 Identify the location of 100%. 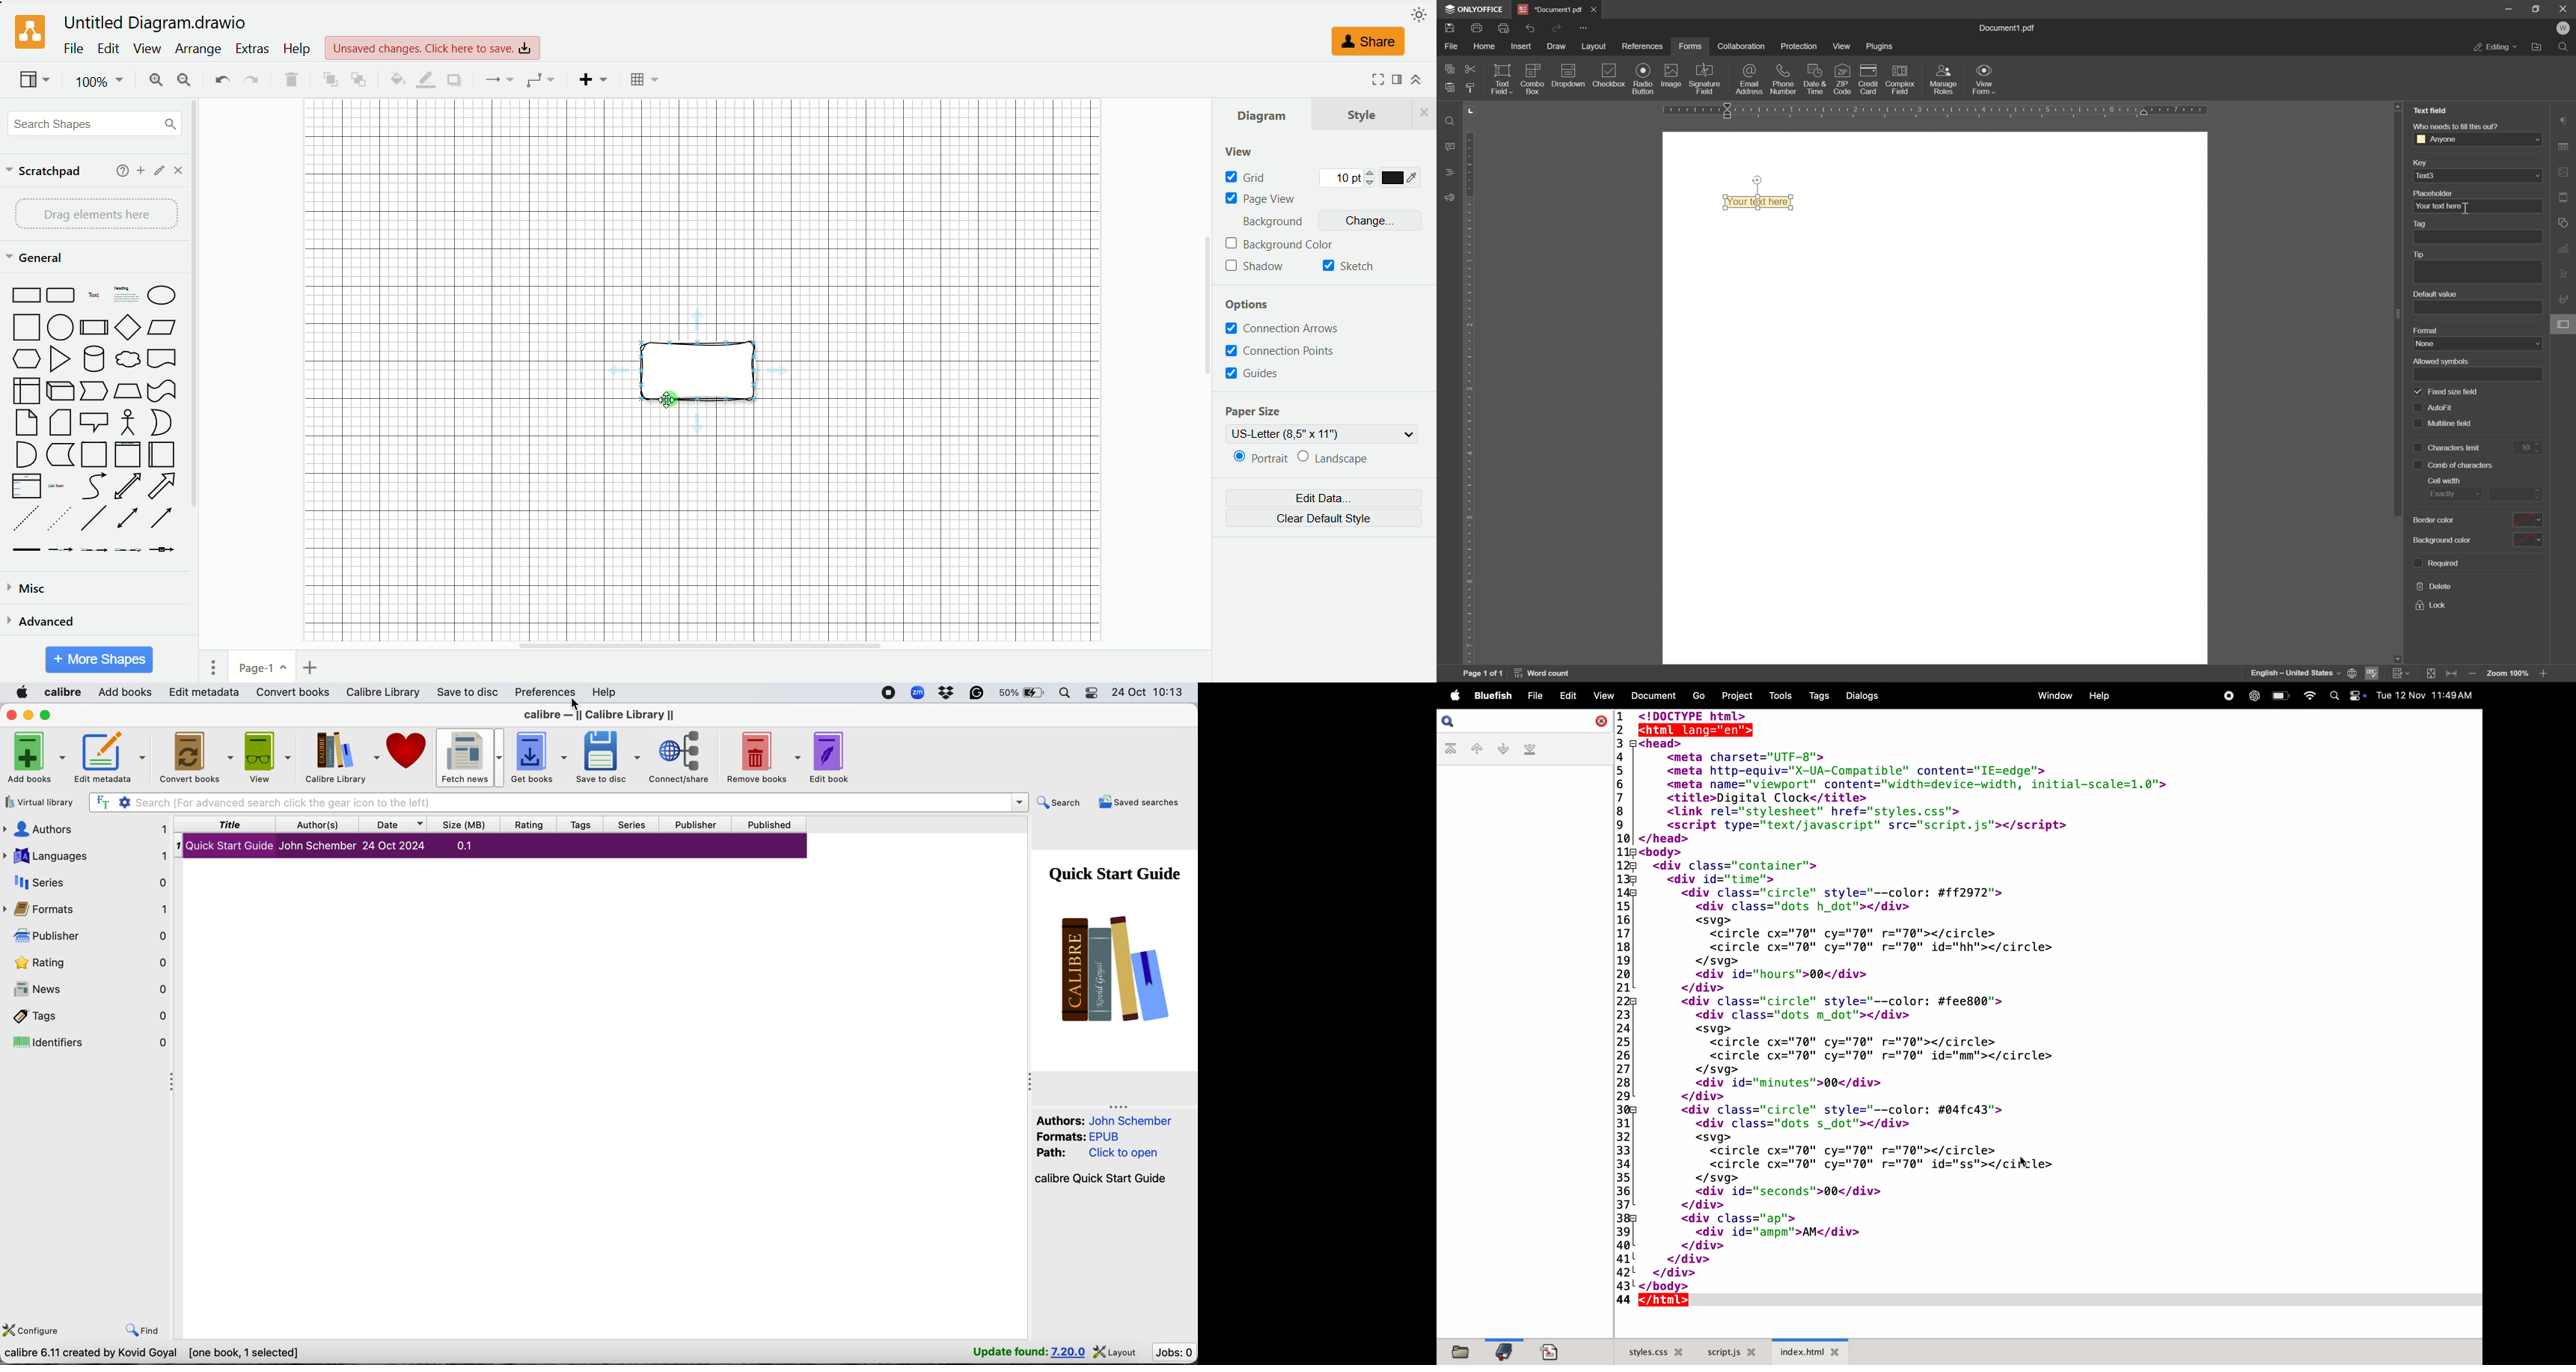
(101, 82).